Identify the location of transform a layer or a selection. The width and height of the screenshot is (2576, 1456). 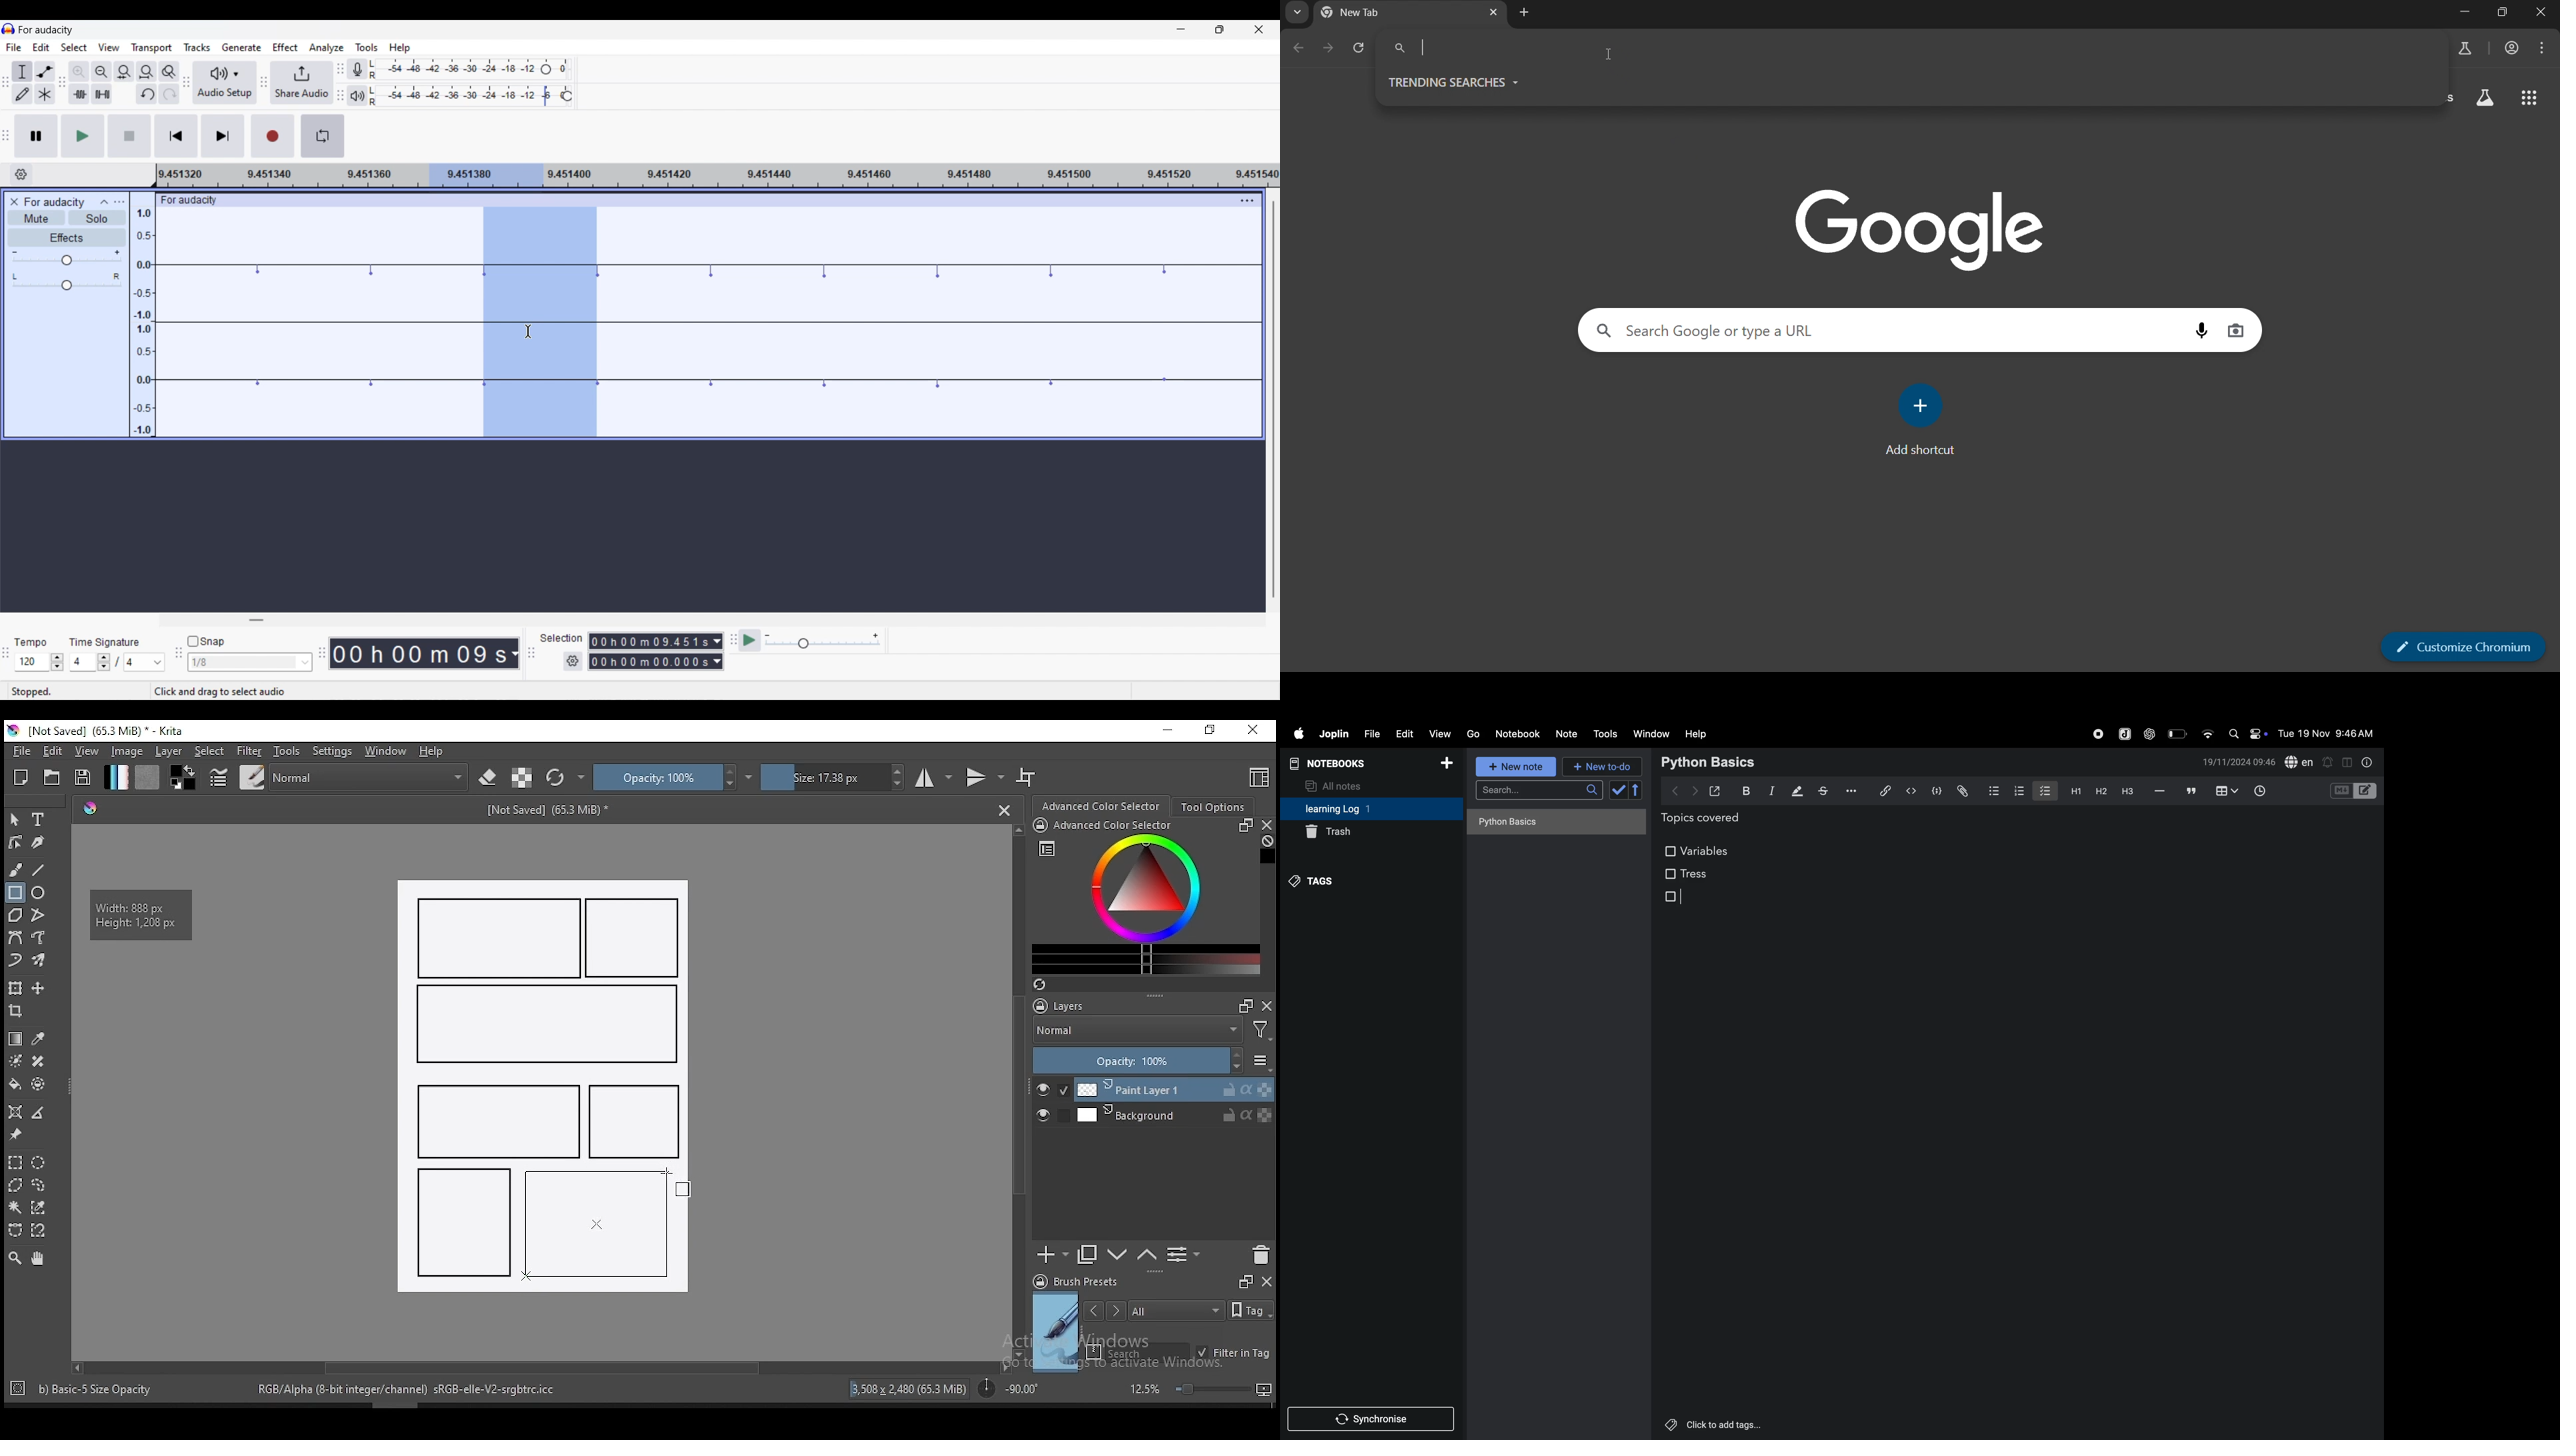
(15, 987).